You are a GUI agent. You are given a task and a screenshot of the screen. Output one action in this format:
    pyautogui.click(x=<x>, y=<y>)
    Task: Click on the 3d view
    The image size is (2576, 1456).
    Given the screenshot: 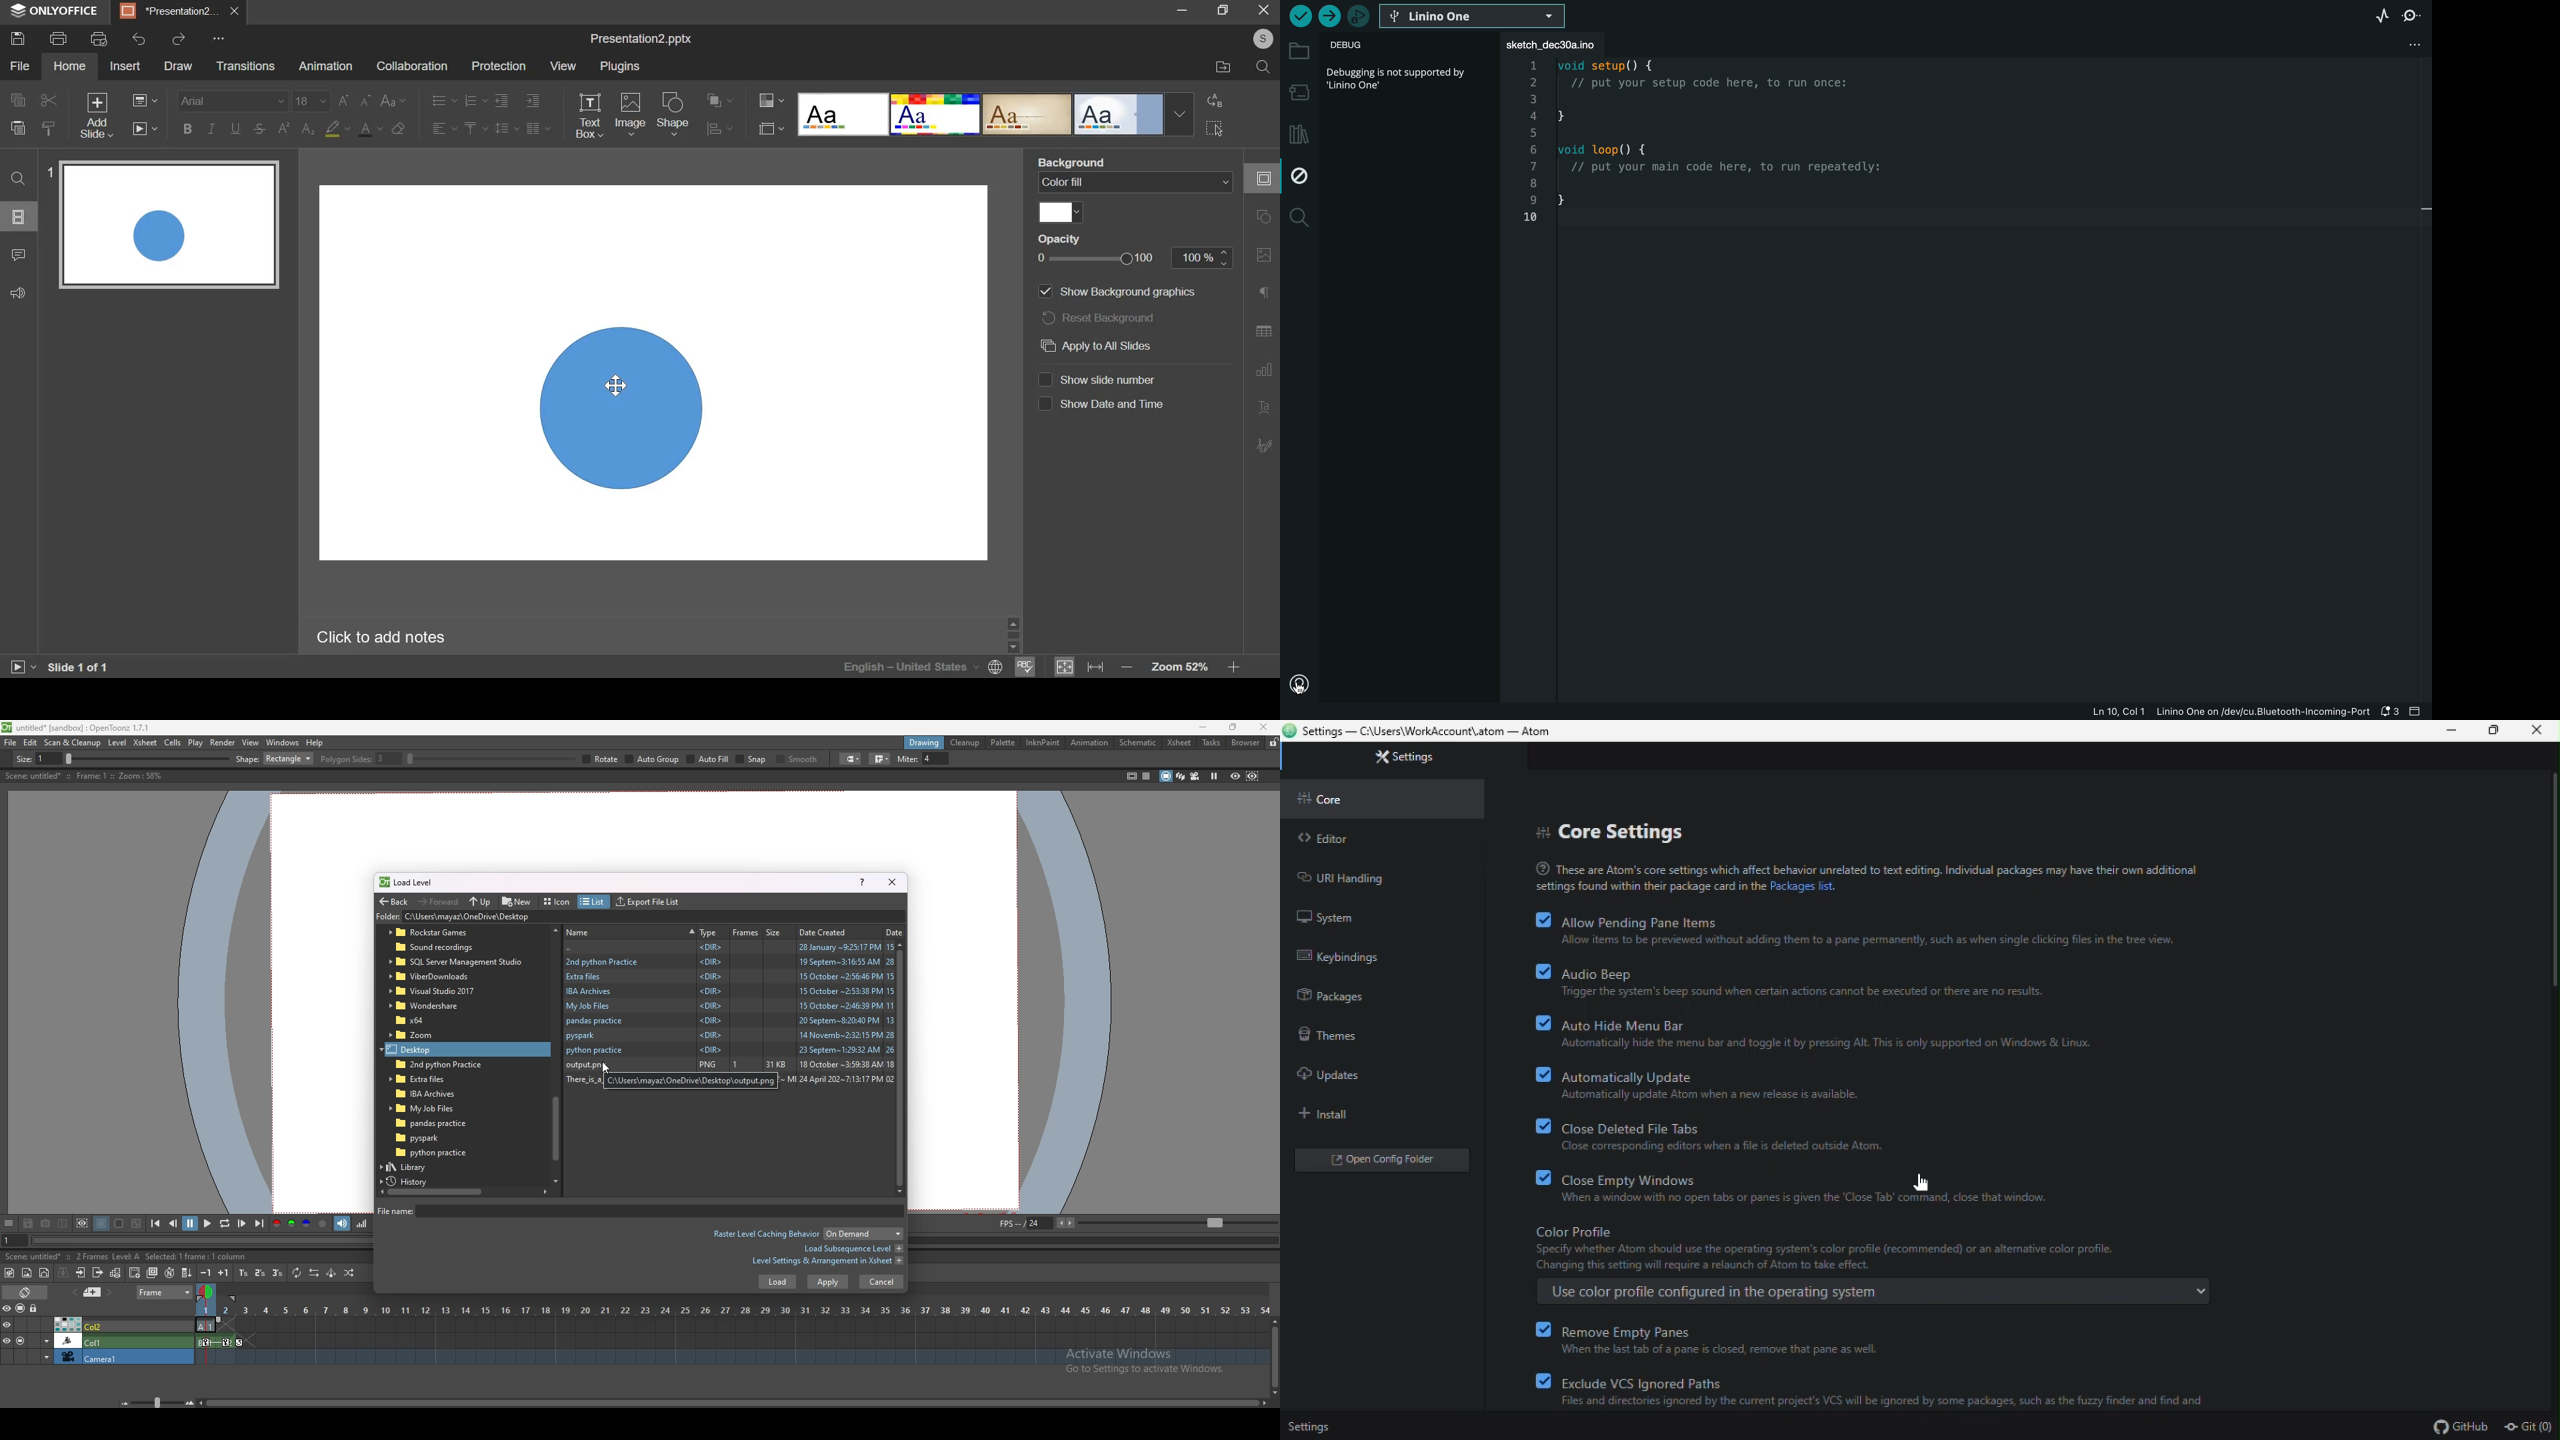 What is the action you would take?
    pyautogui.click(x=1181, y=775)
    